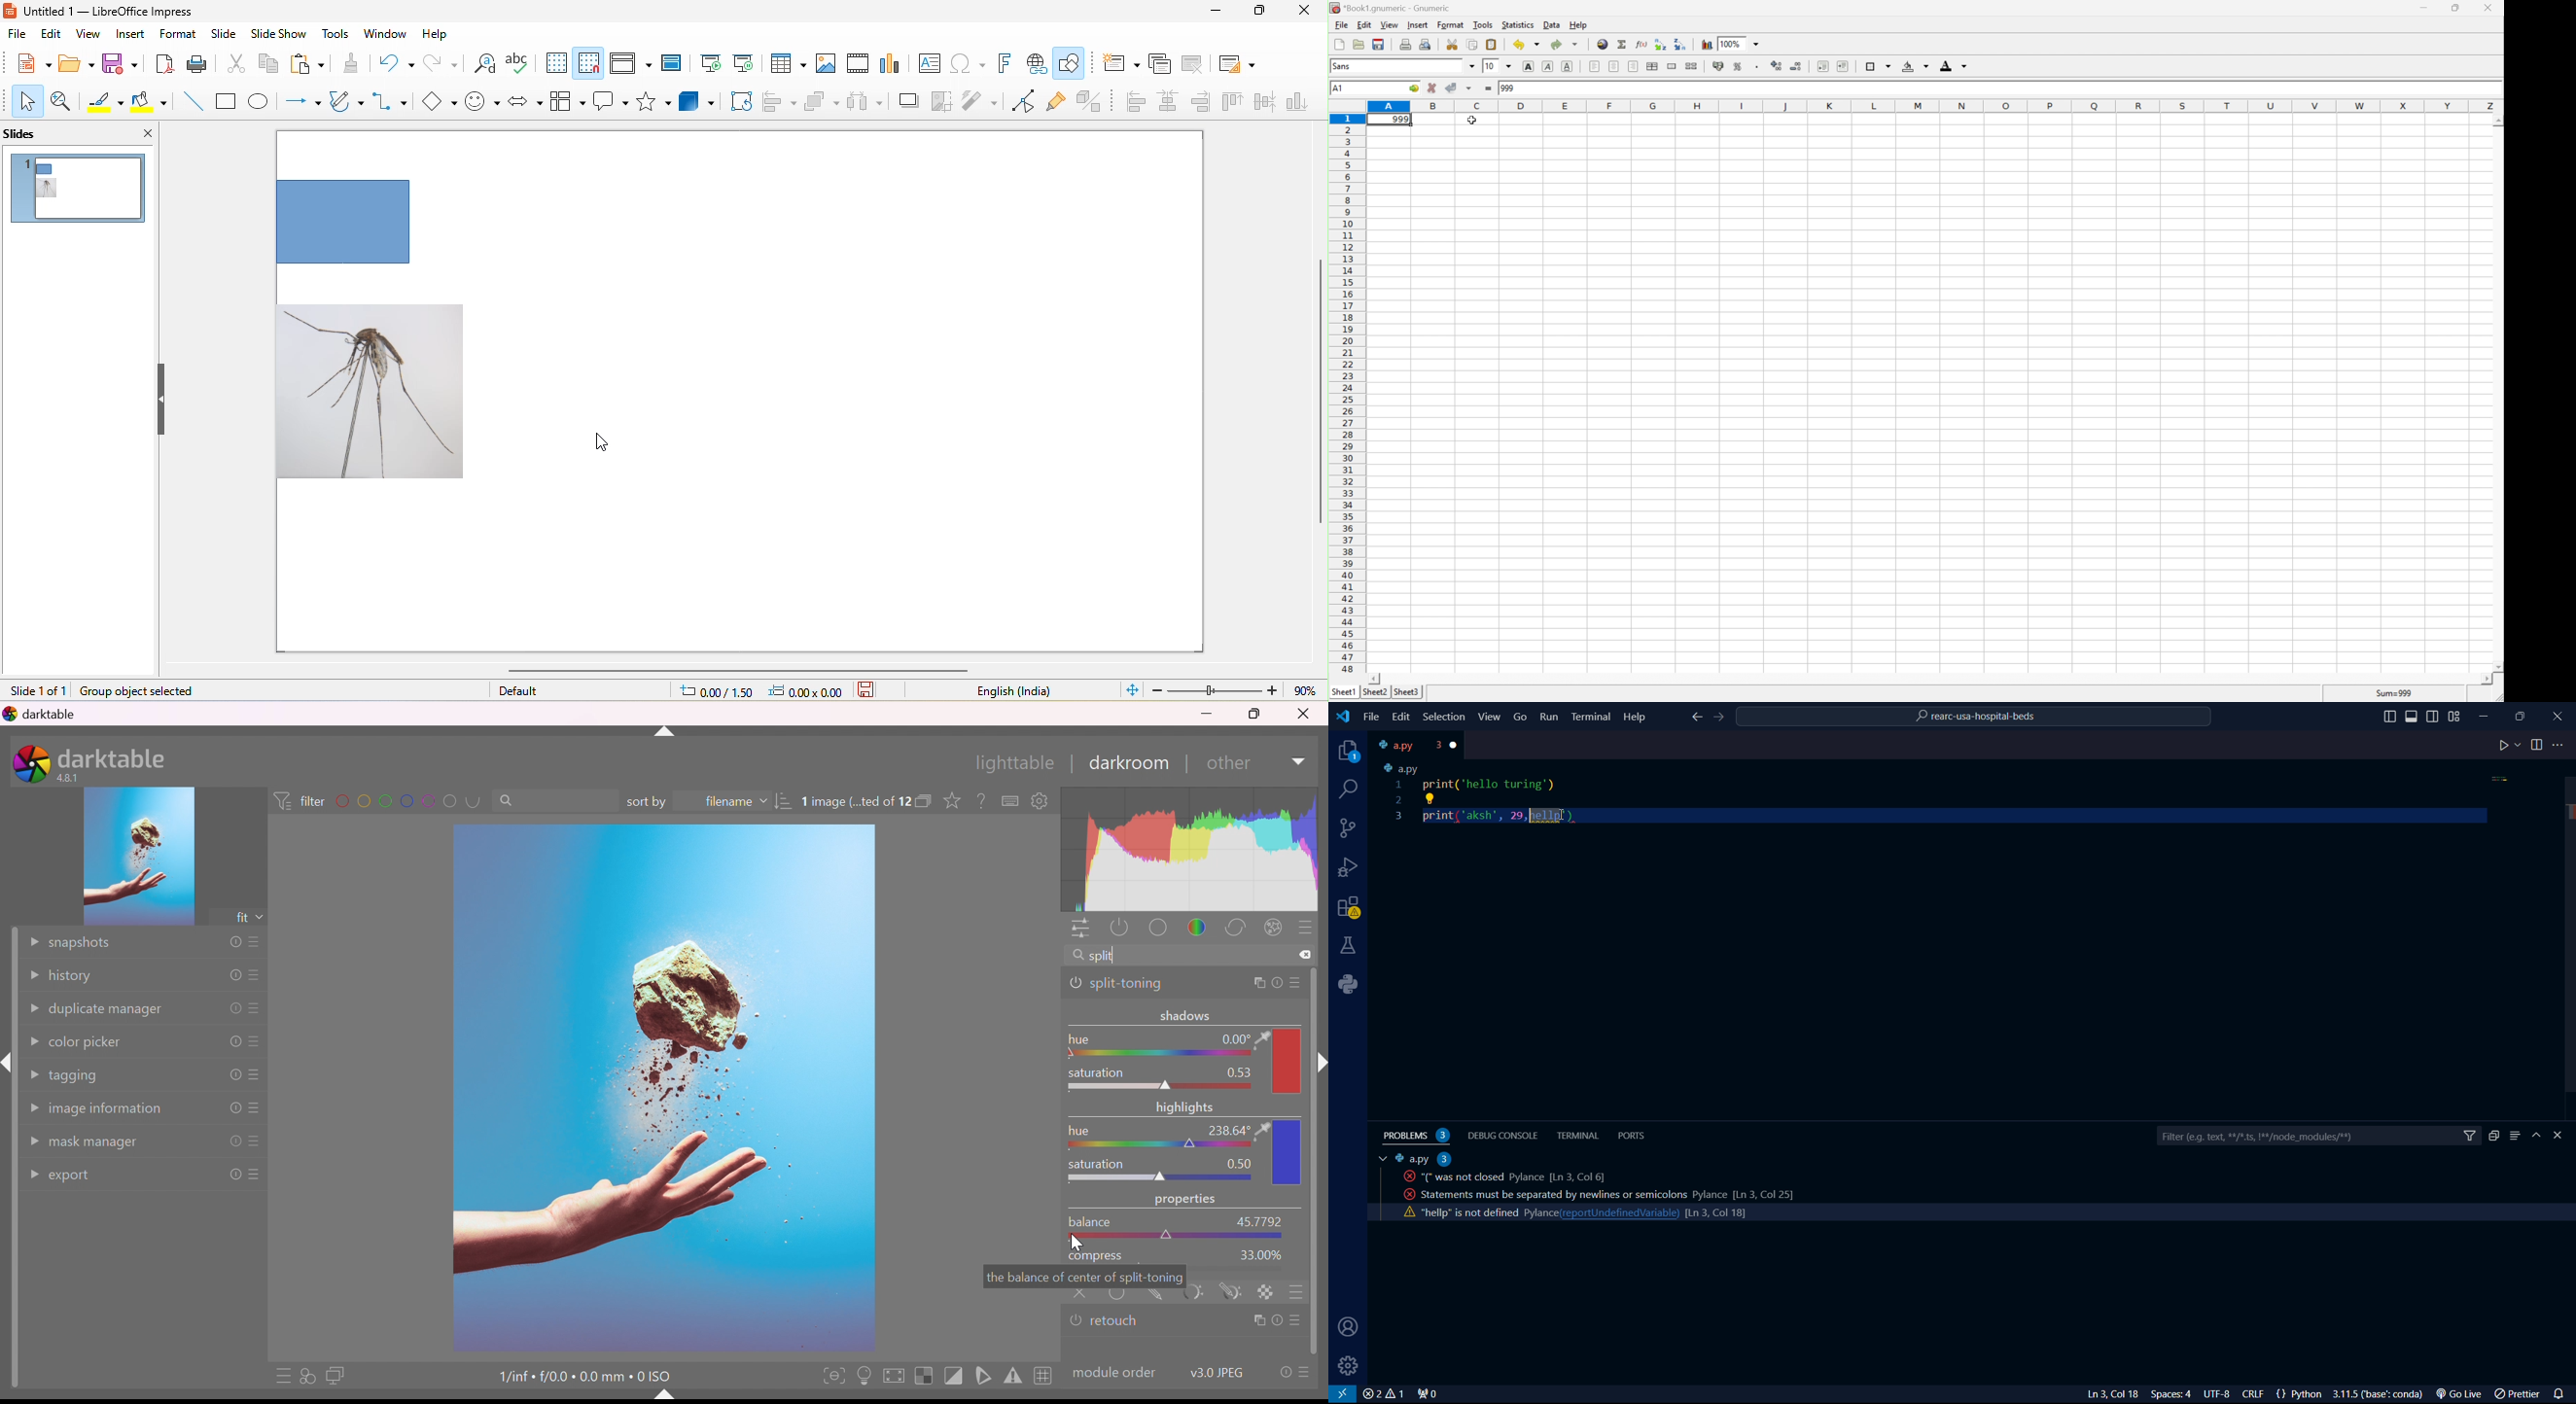 The height and width of the screenshot is (1428, 2576). What do you see at coordinates (834, 1374) in the screenshot?
I see `toggle focus-peaking mode` at bounding box center [834, 1374].